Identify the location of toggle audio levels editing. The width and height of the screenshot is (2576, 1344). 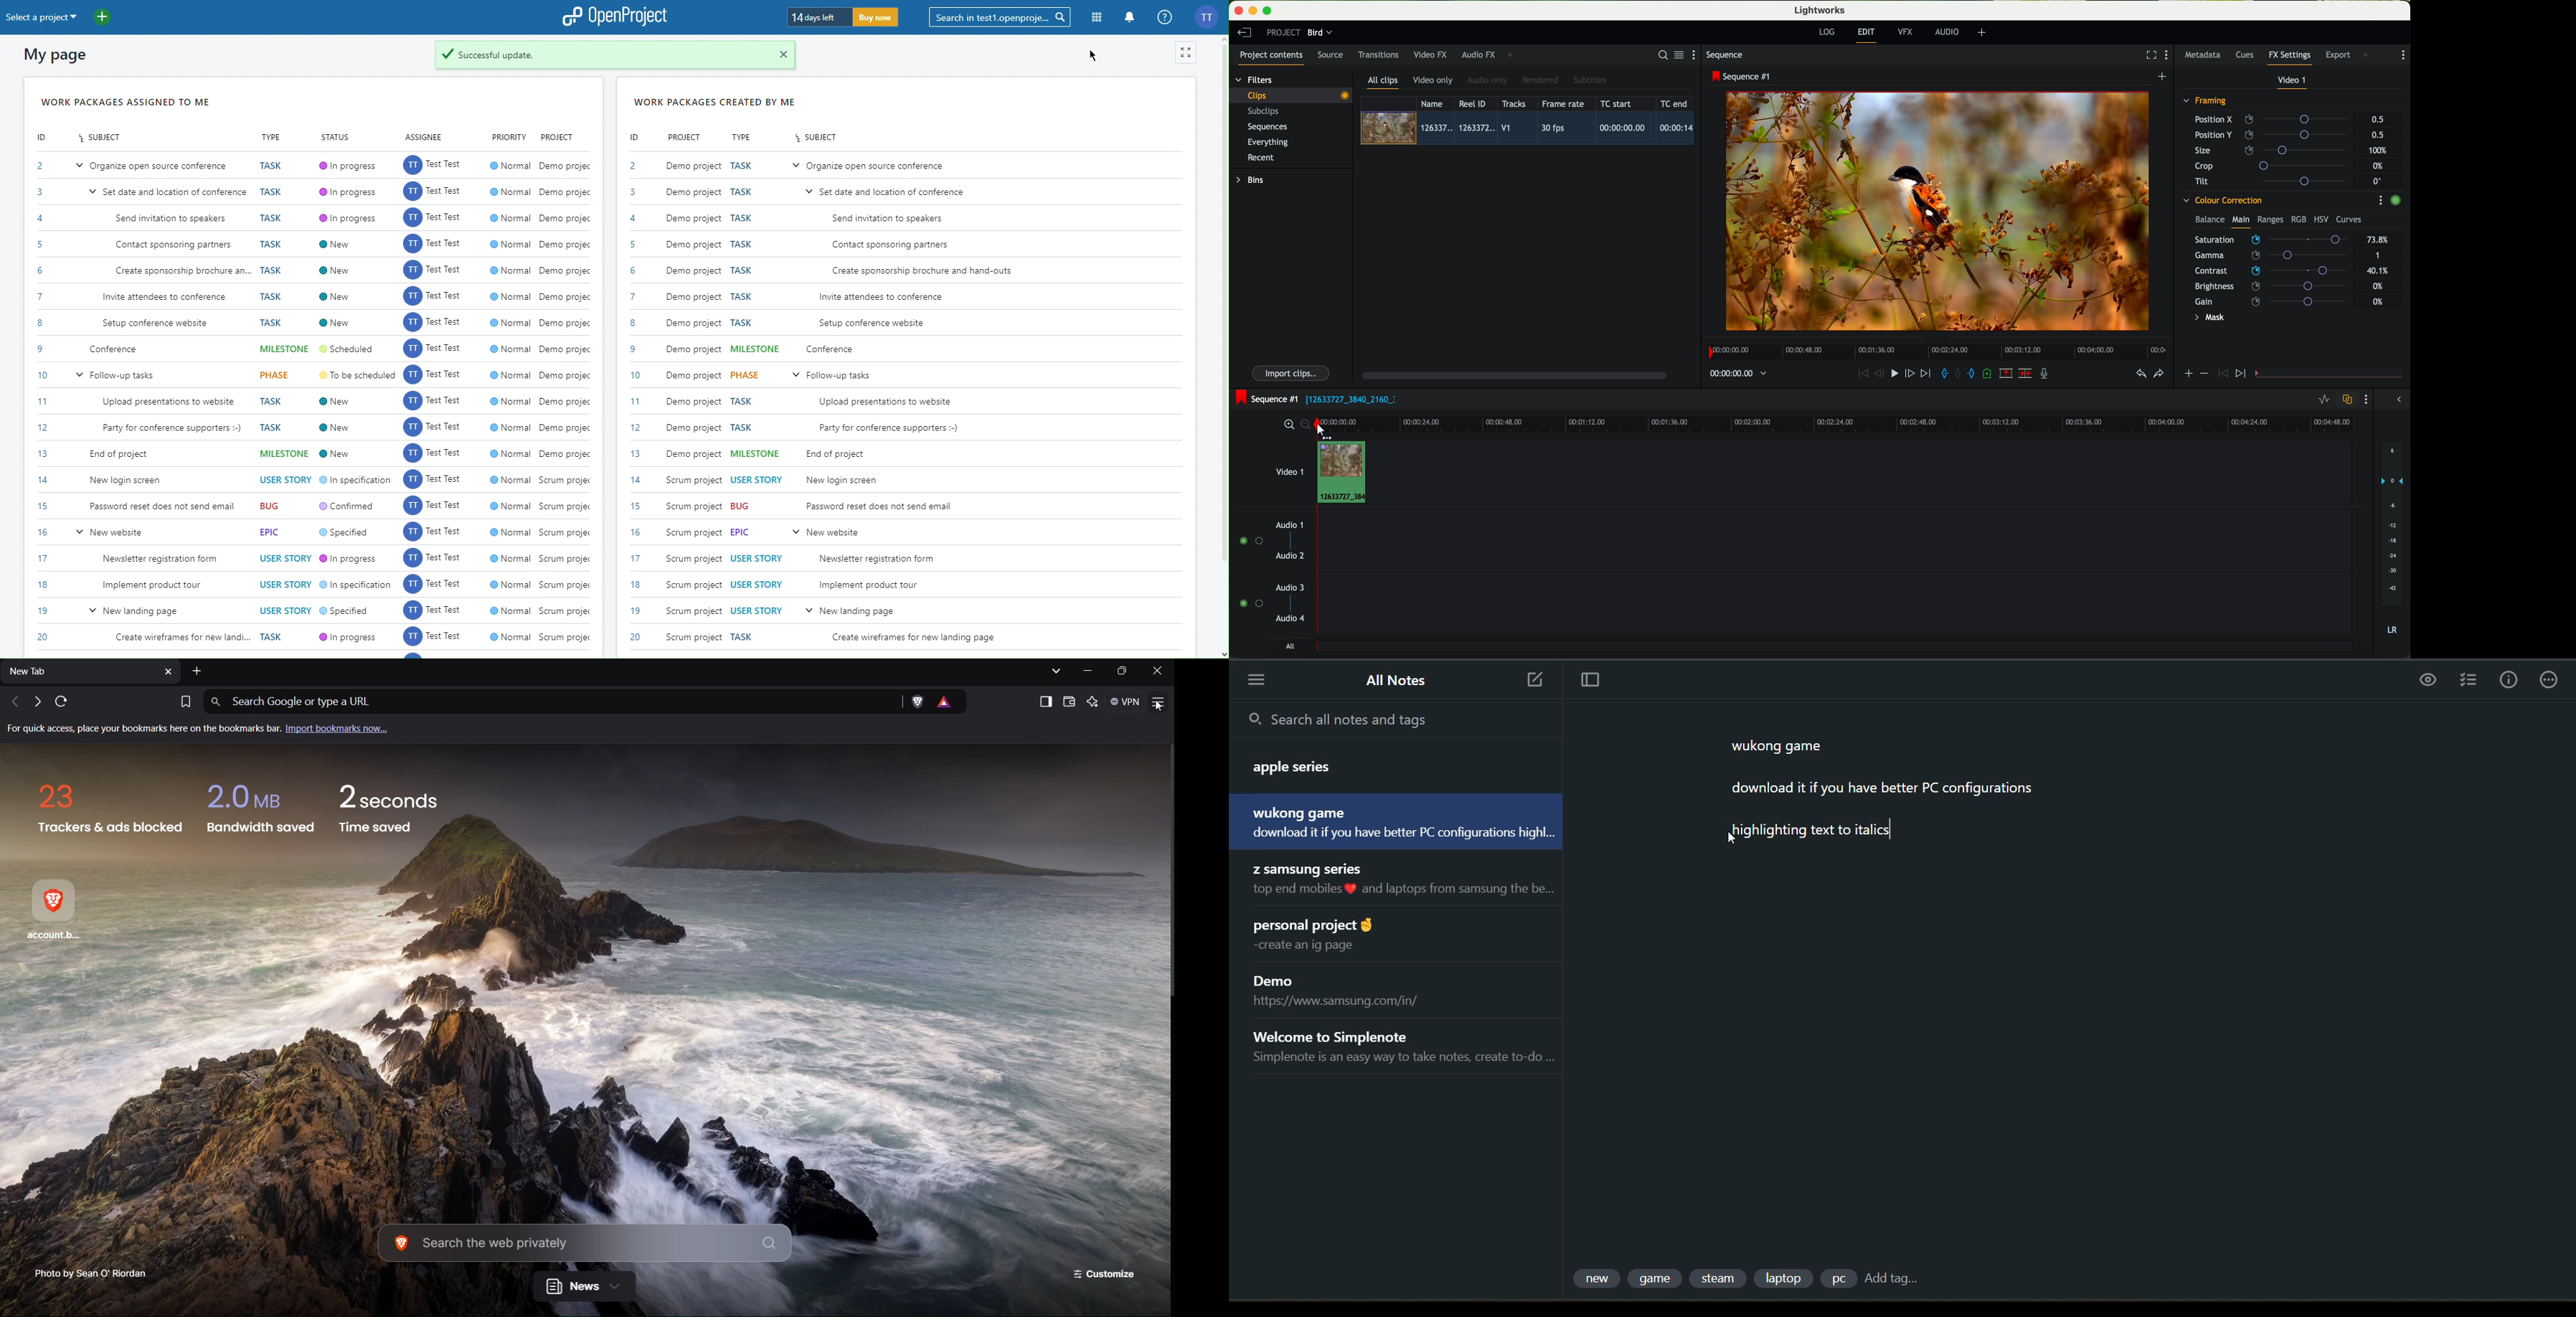
(2324, 401).